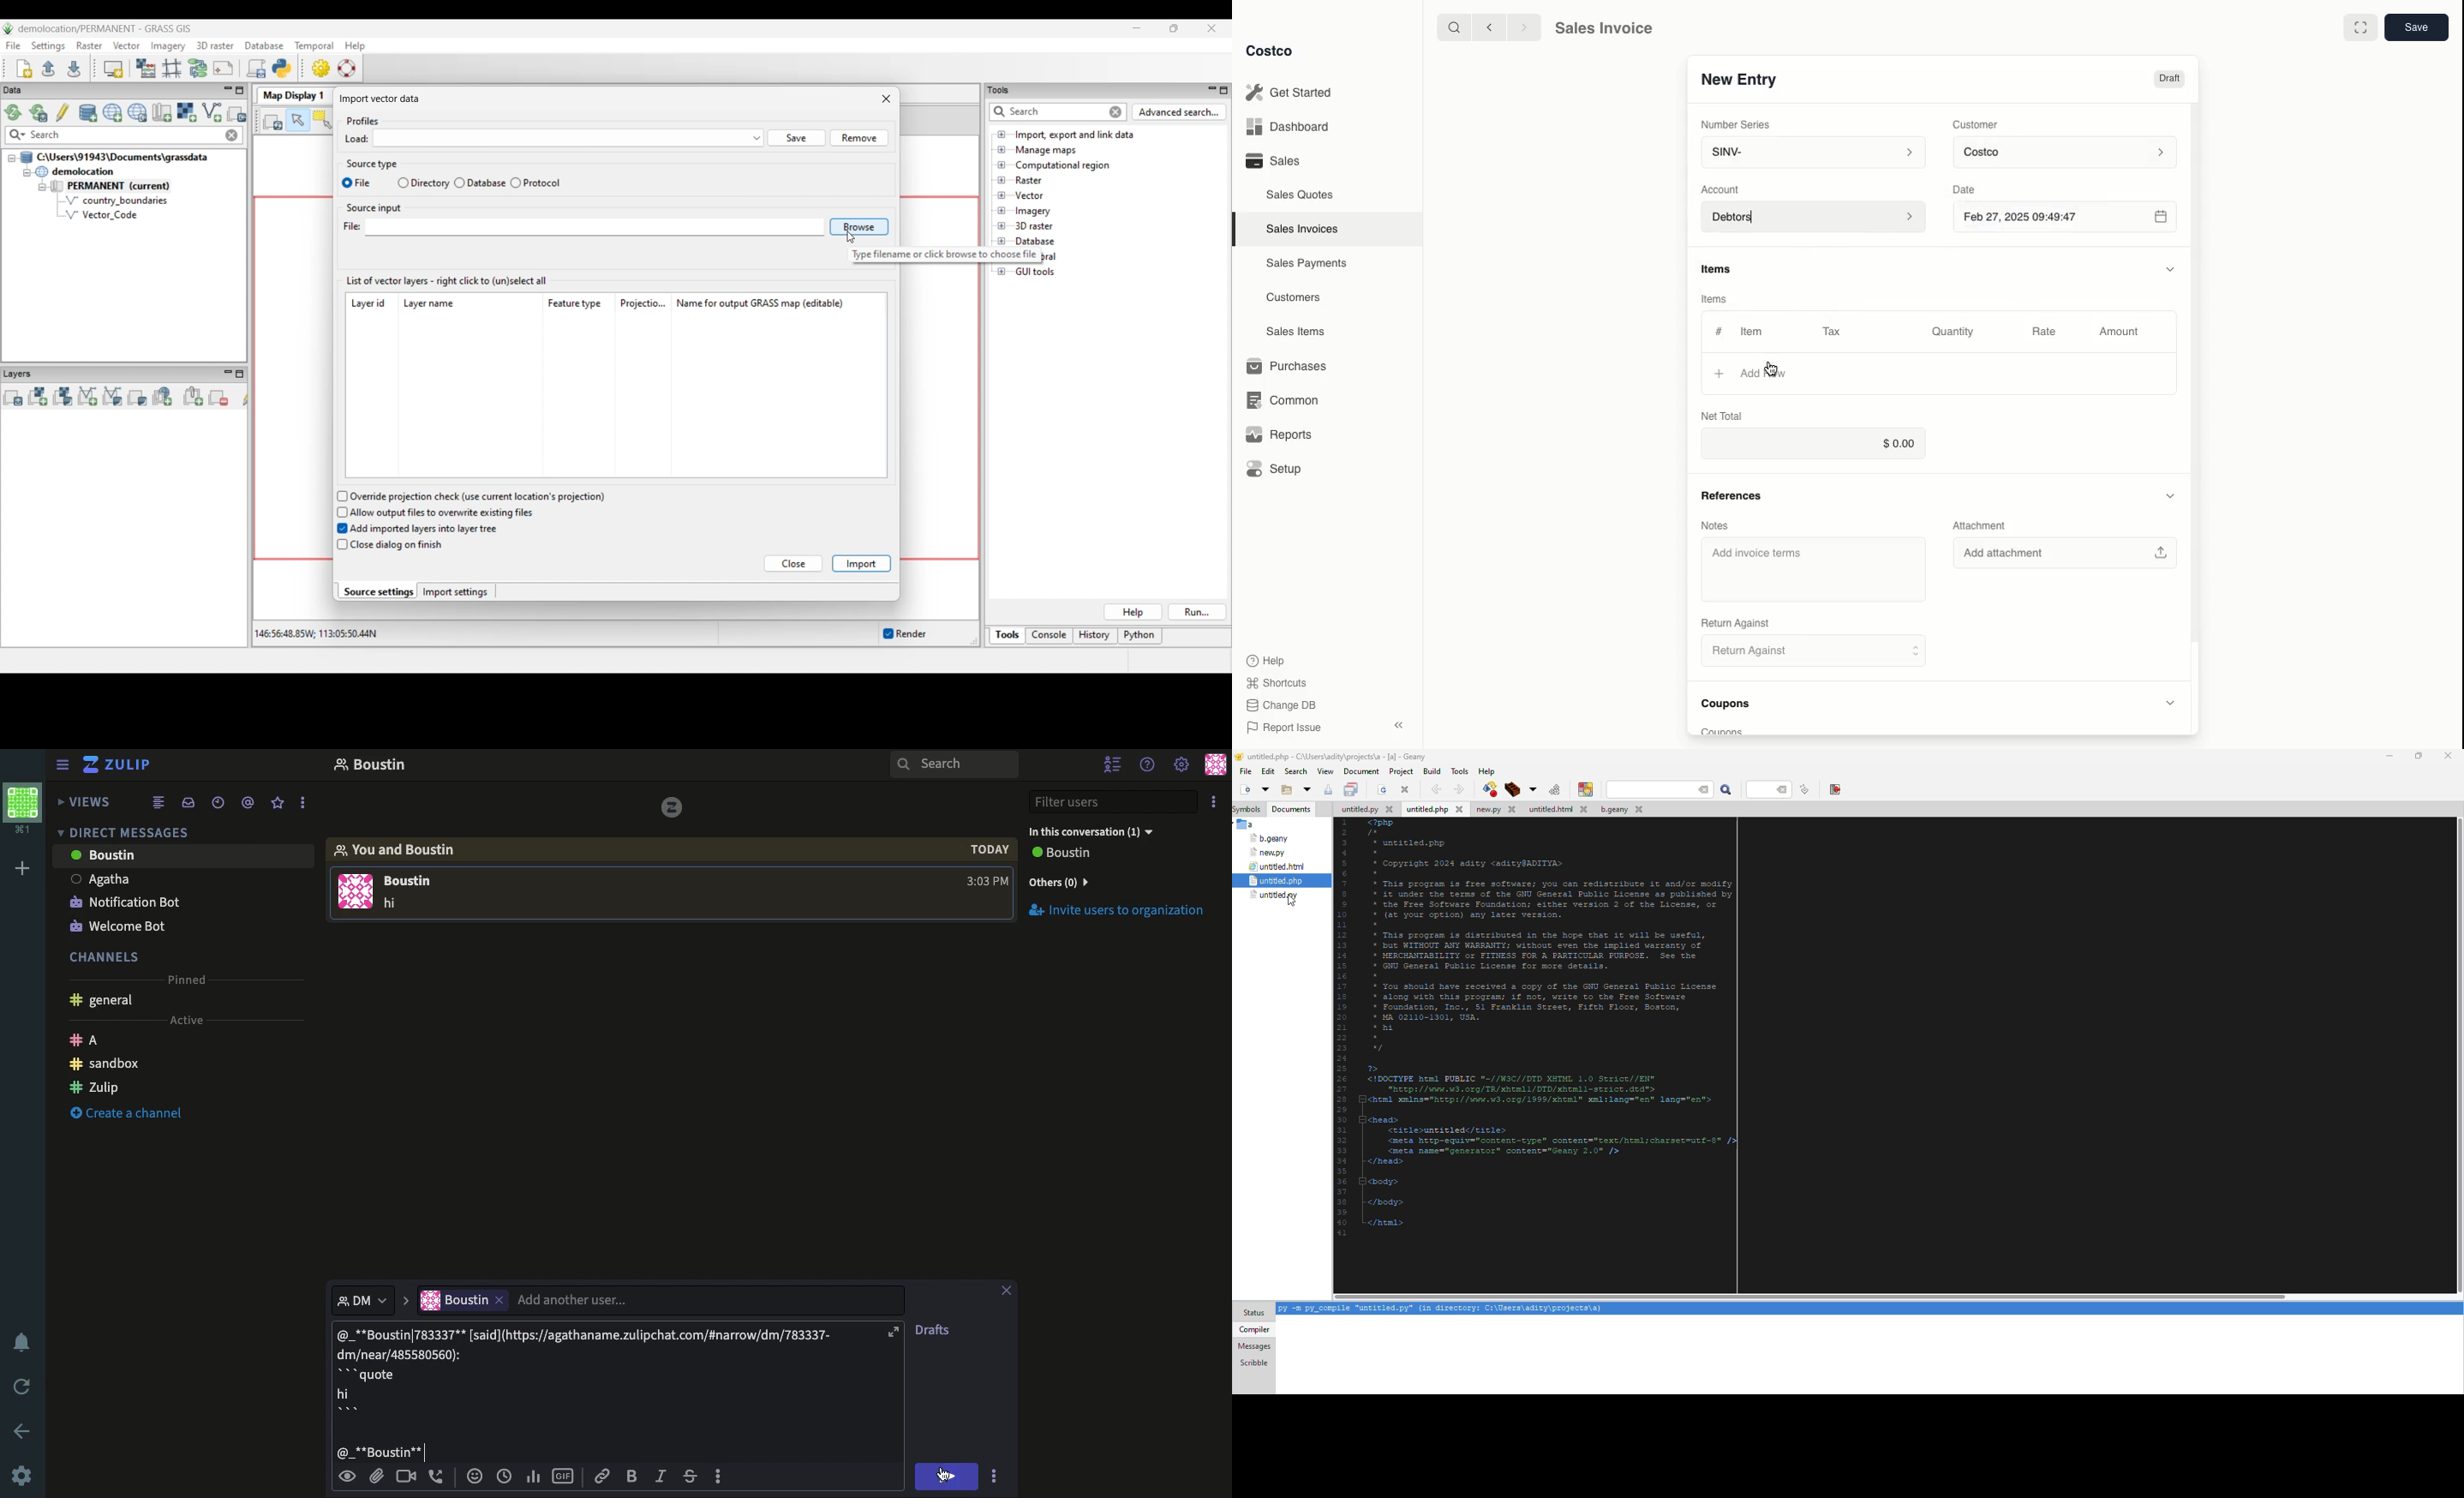 Image resolution: width=2464 pixels, height=1512 pixels. What do you see at coordinates (1522, 27) in the screenshot?
I see `forward` at bounding box center [1522, 27].